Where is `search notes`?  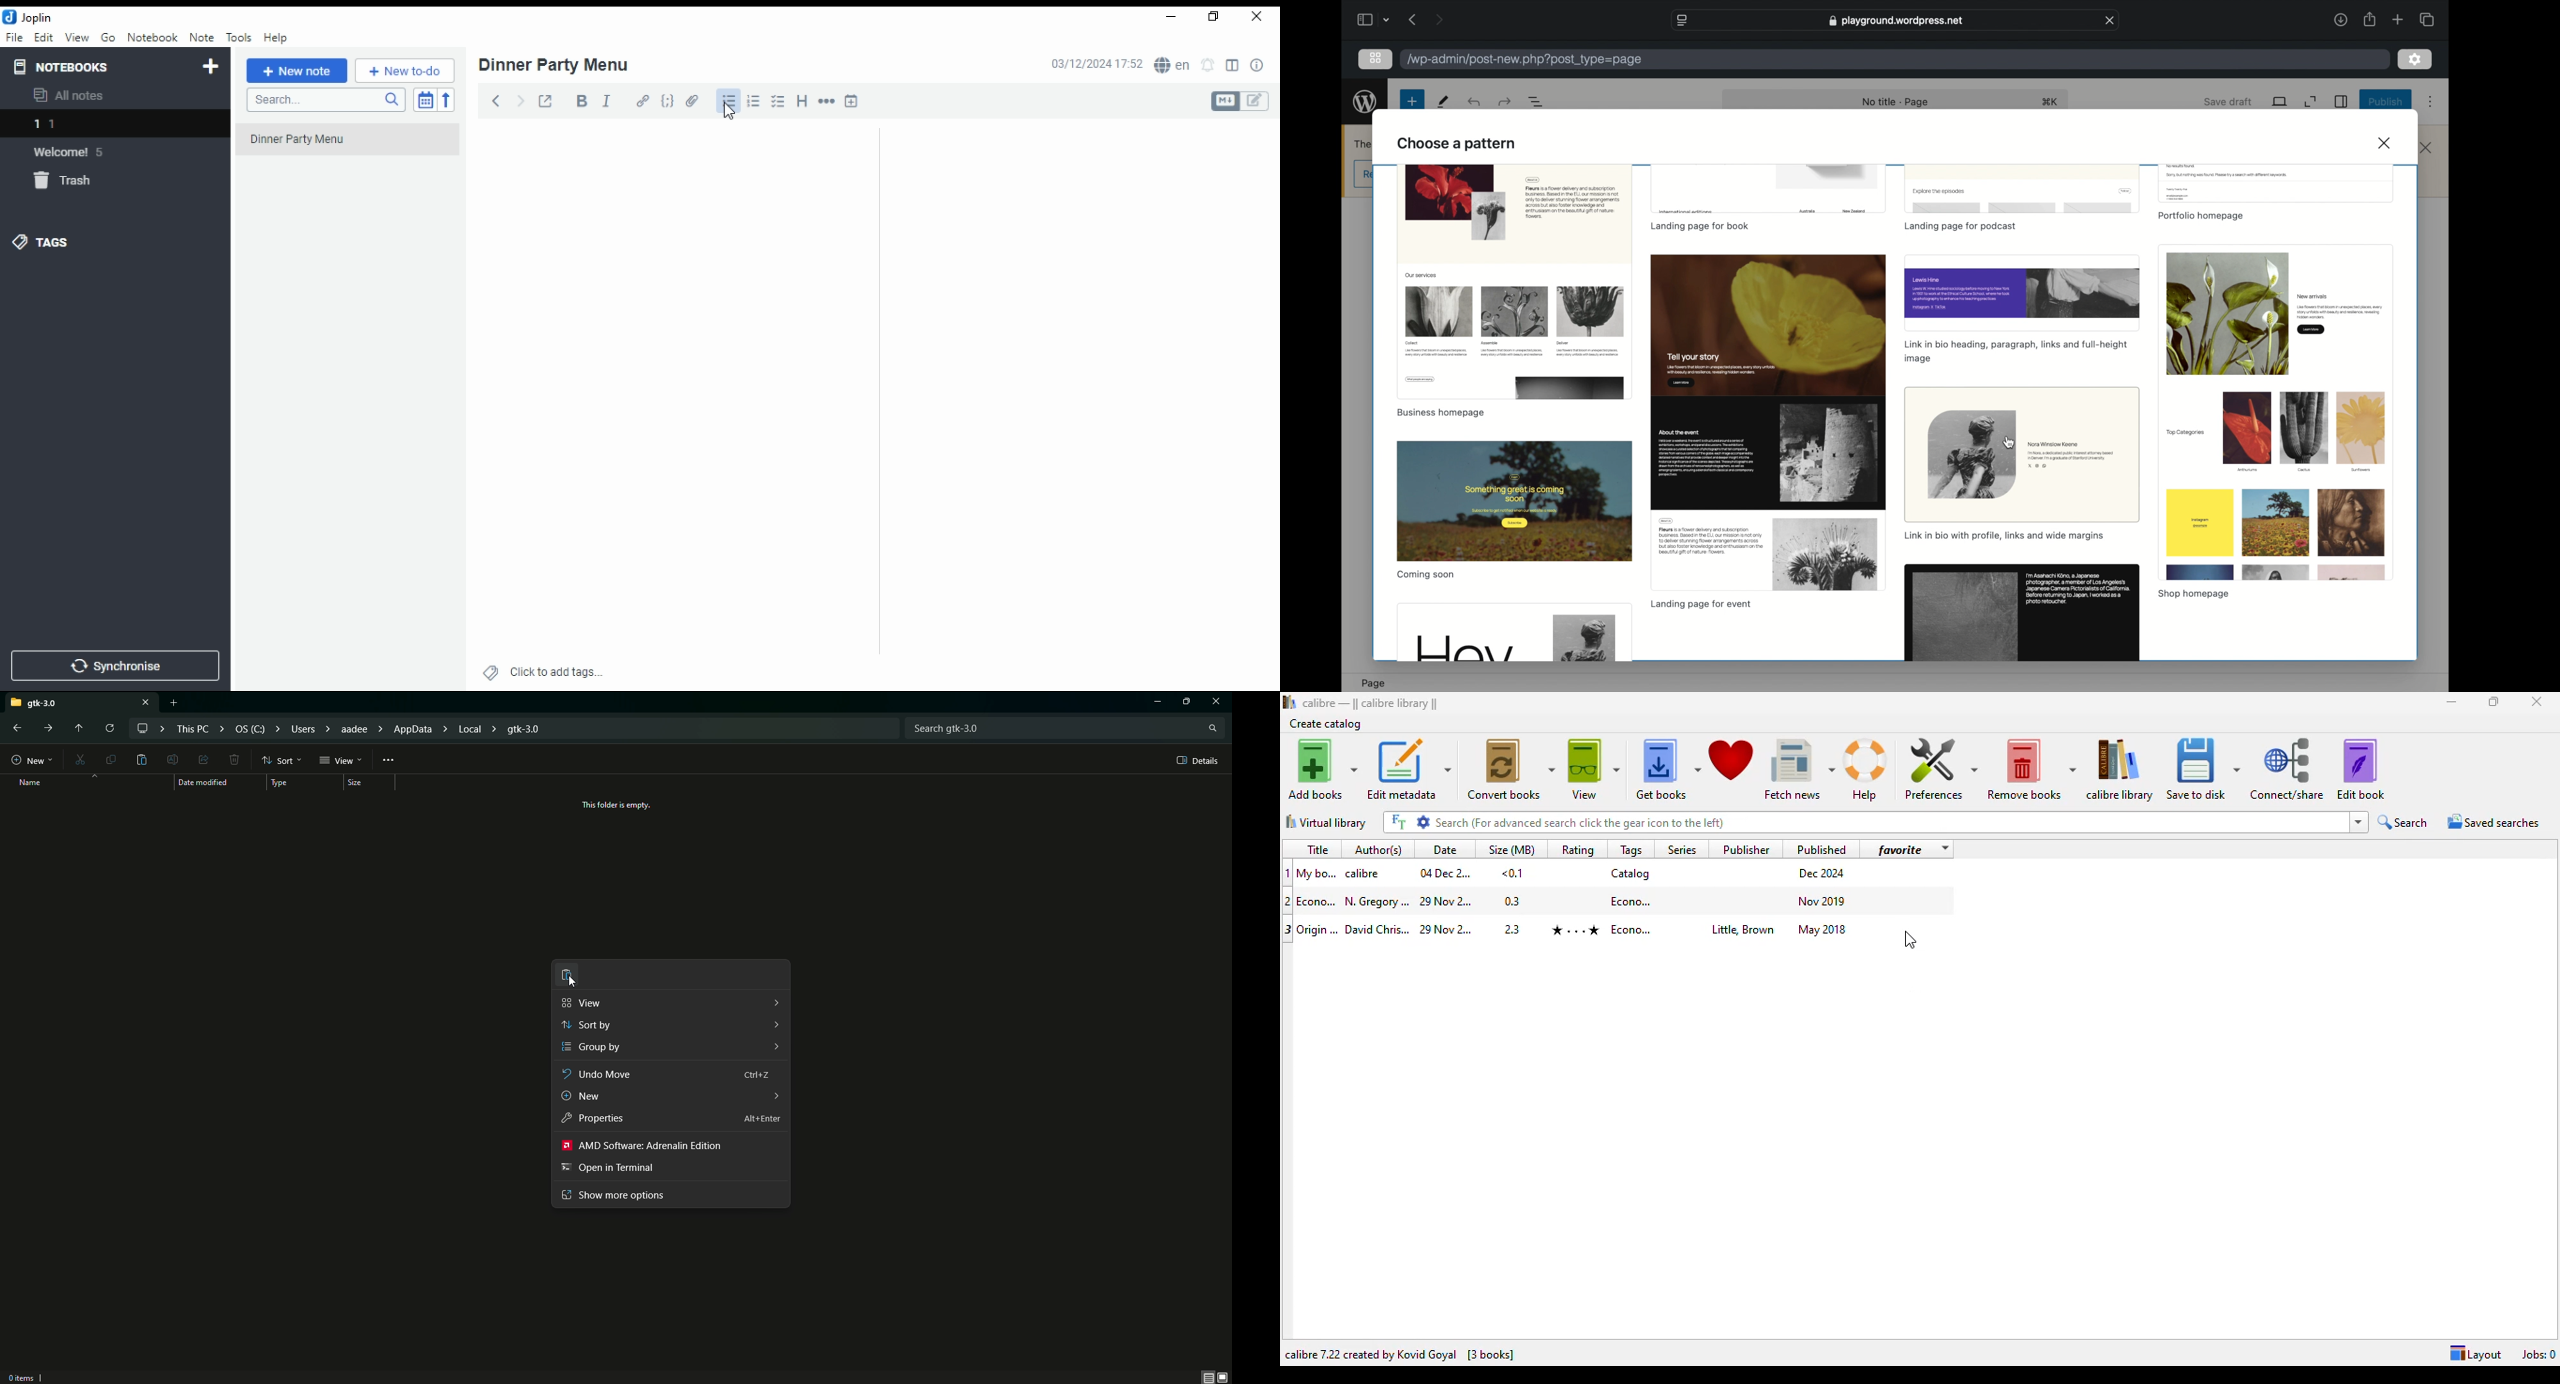 search notes is located at coordinates (324, 101).